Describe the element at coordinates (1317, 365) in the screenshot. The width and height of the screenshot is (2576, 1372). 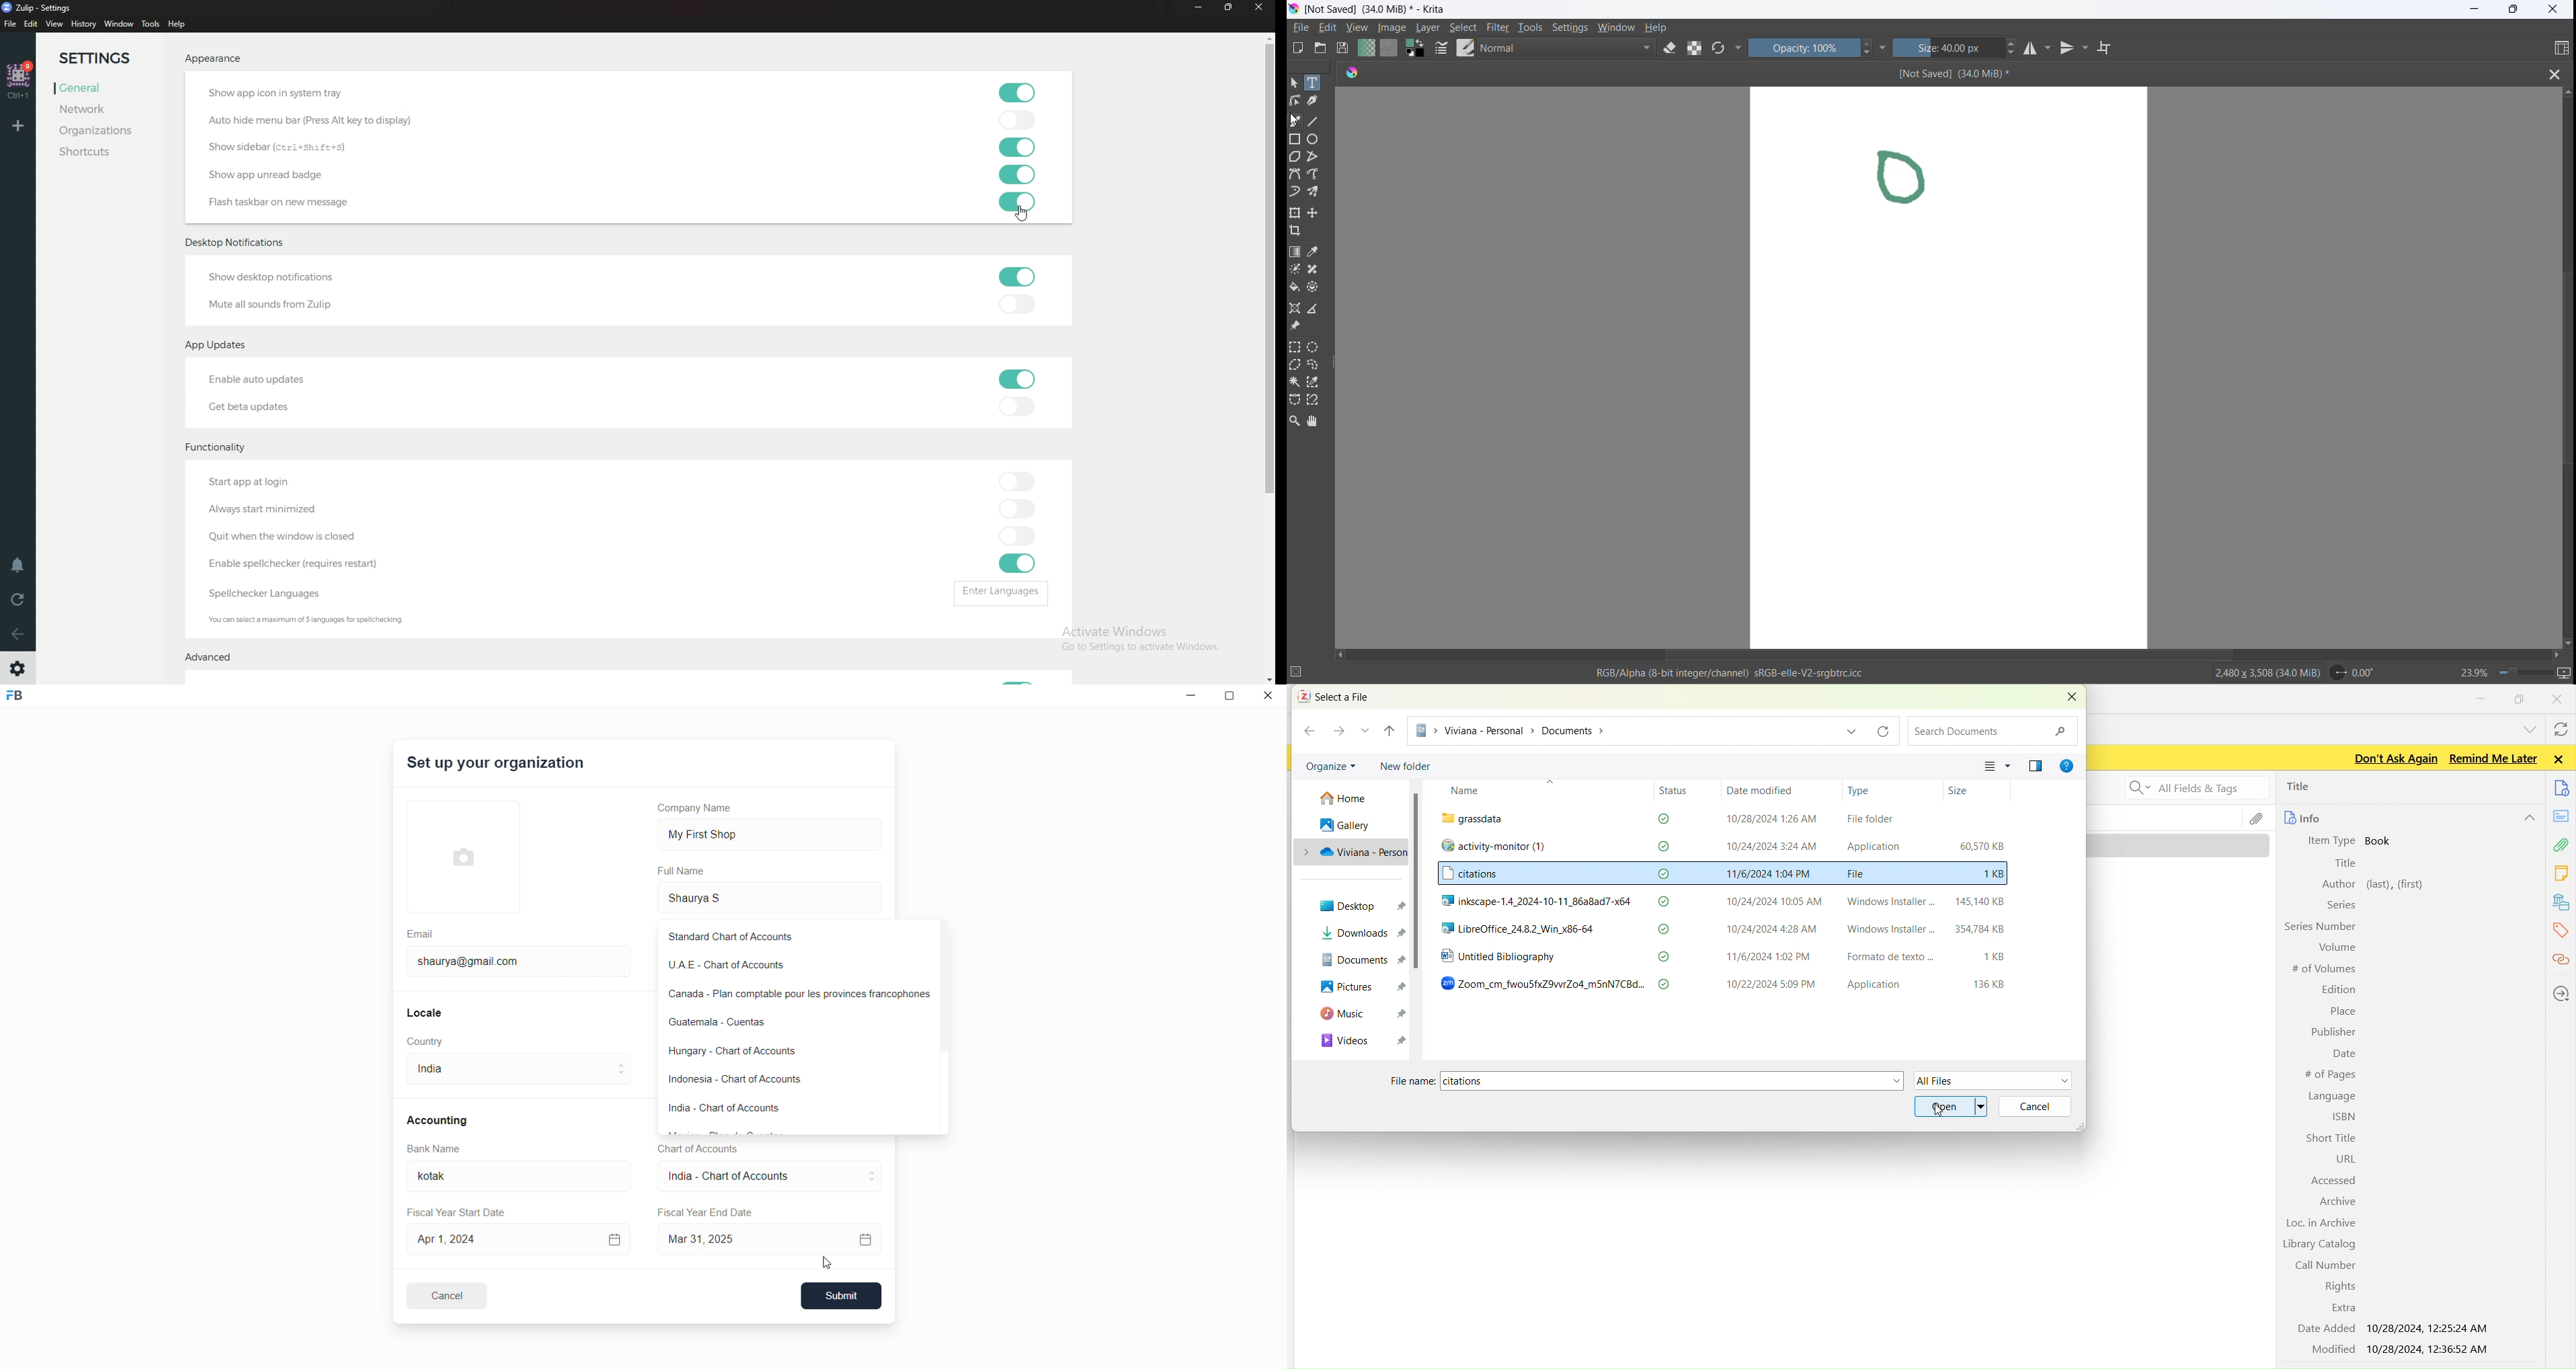
I see `freehand selection tool` at that location.